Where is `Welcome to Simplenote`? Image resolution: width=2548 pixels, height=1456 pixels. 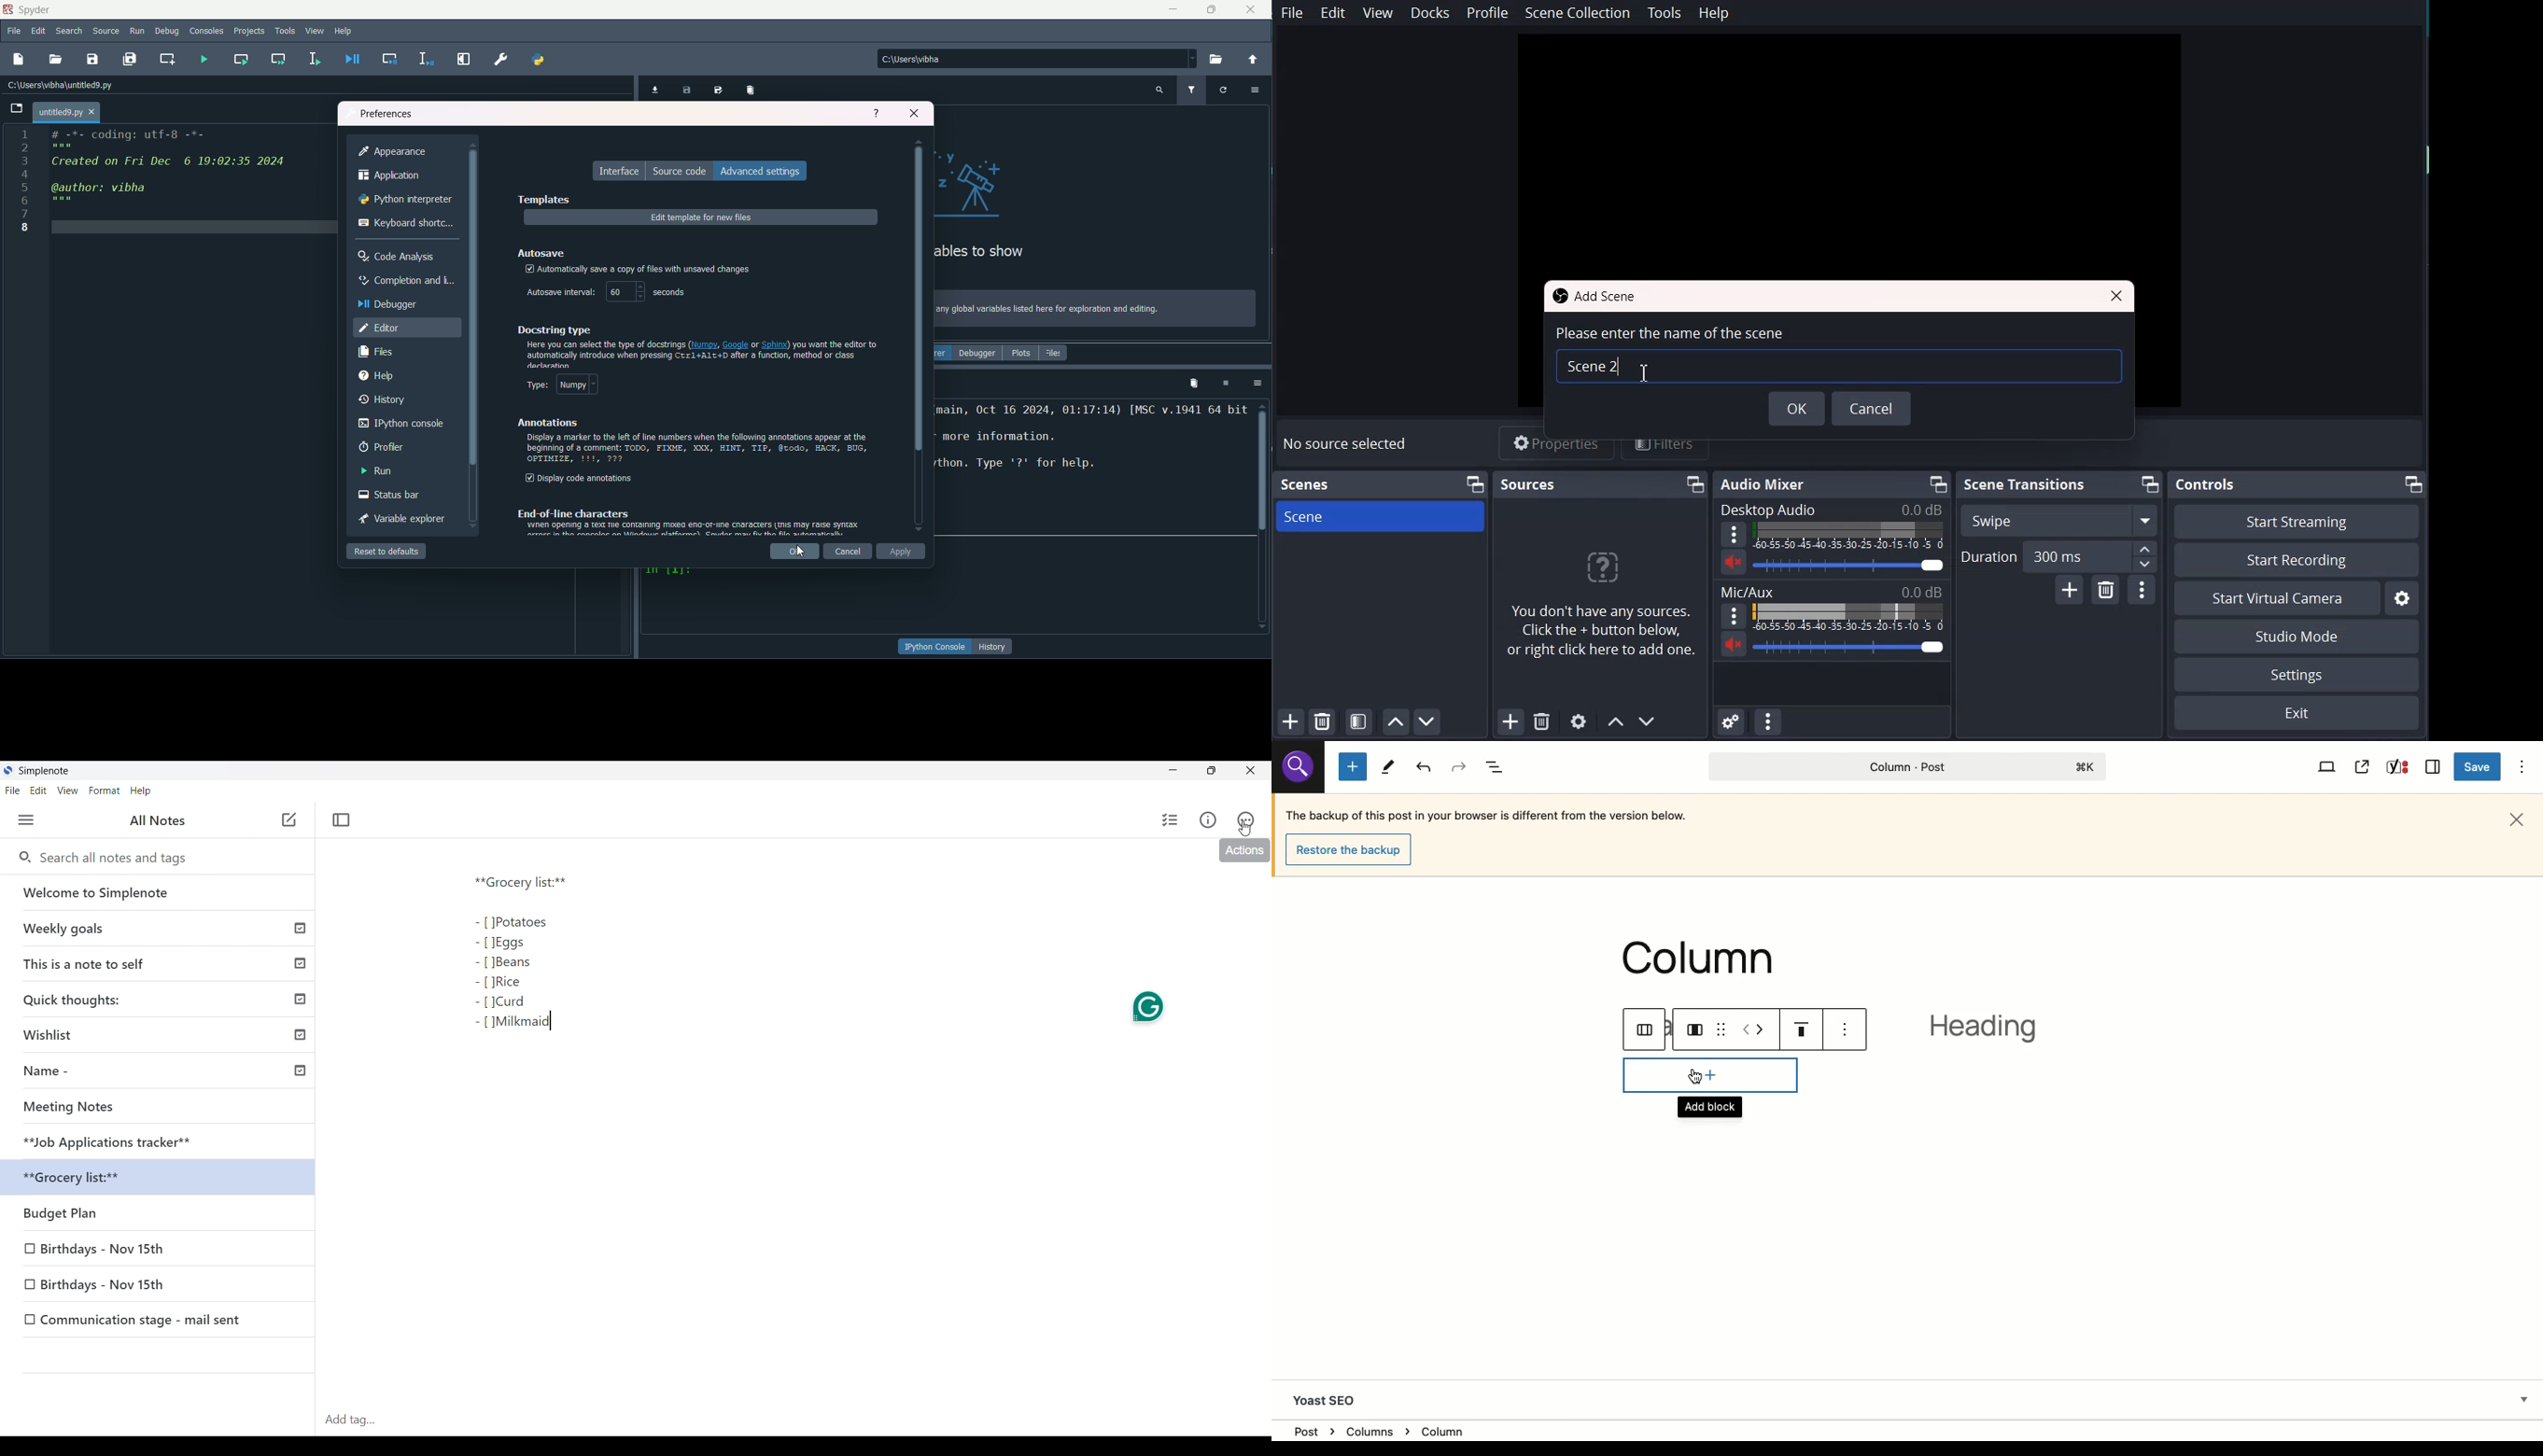
Welcome to Simplenote is located at coordinates (162, 893).